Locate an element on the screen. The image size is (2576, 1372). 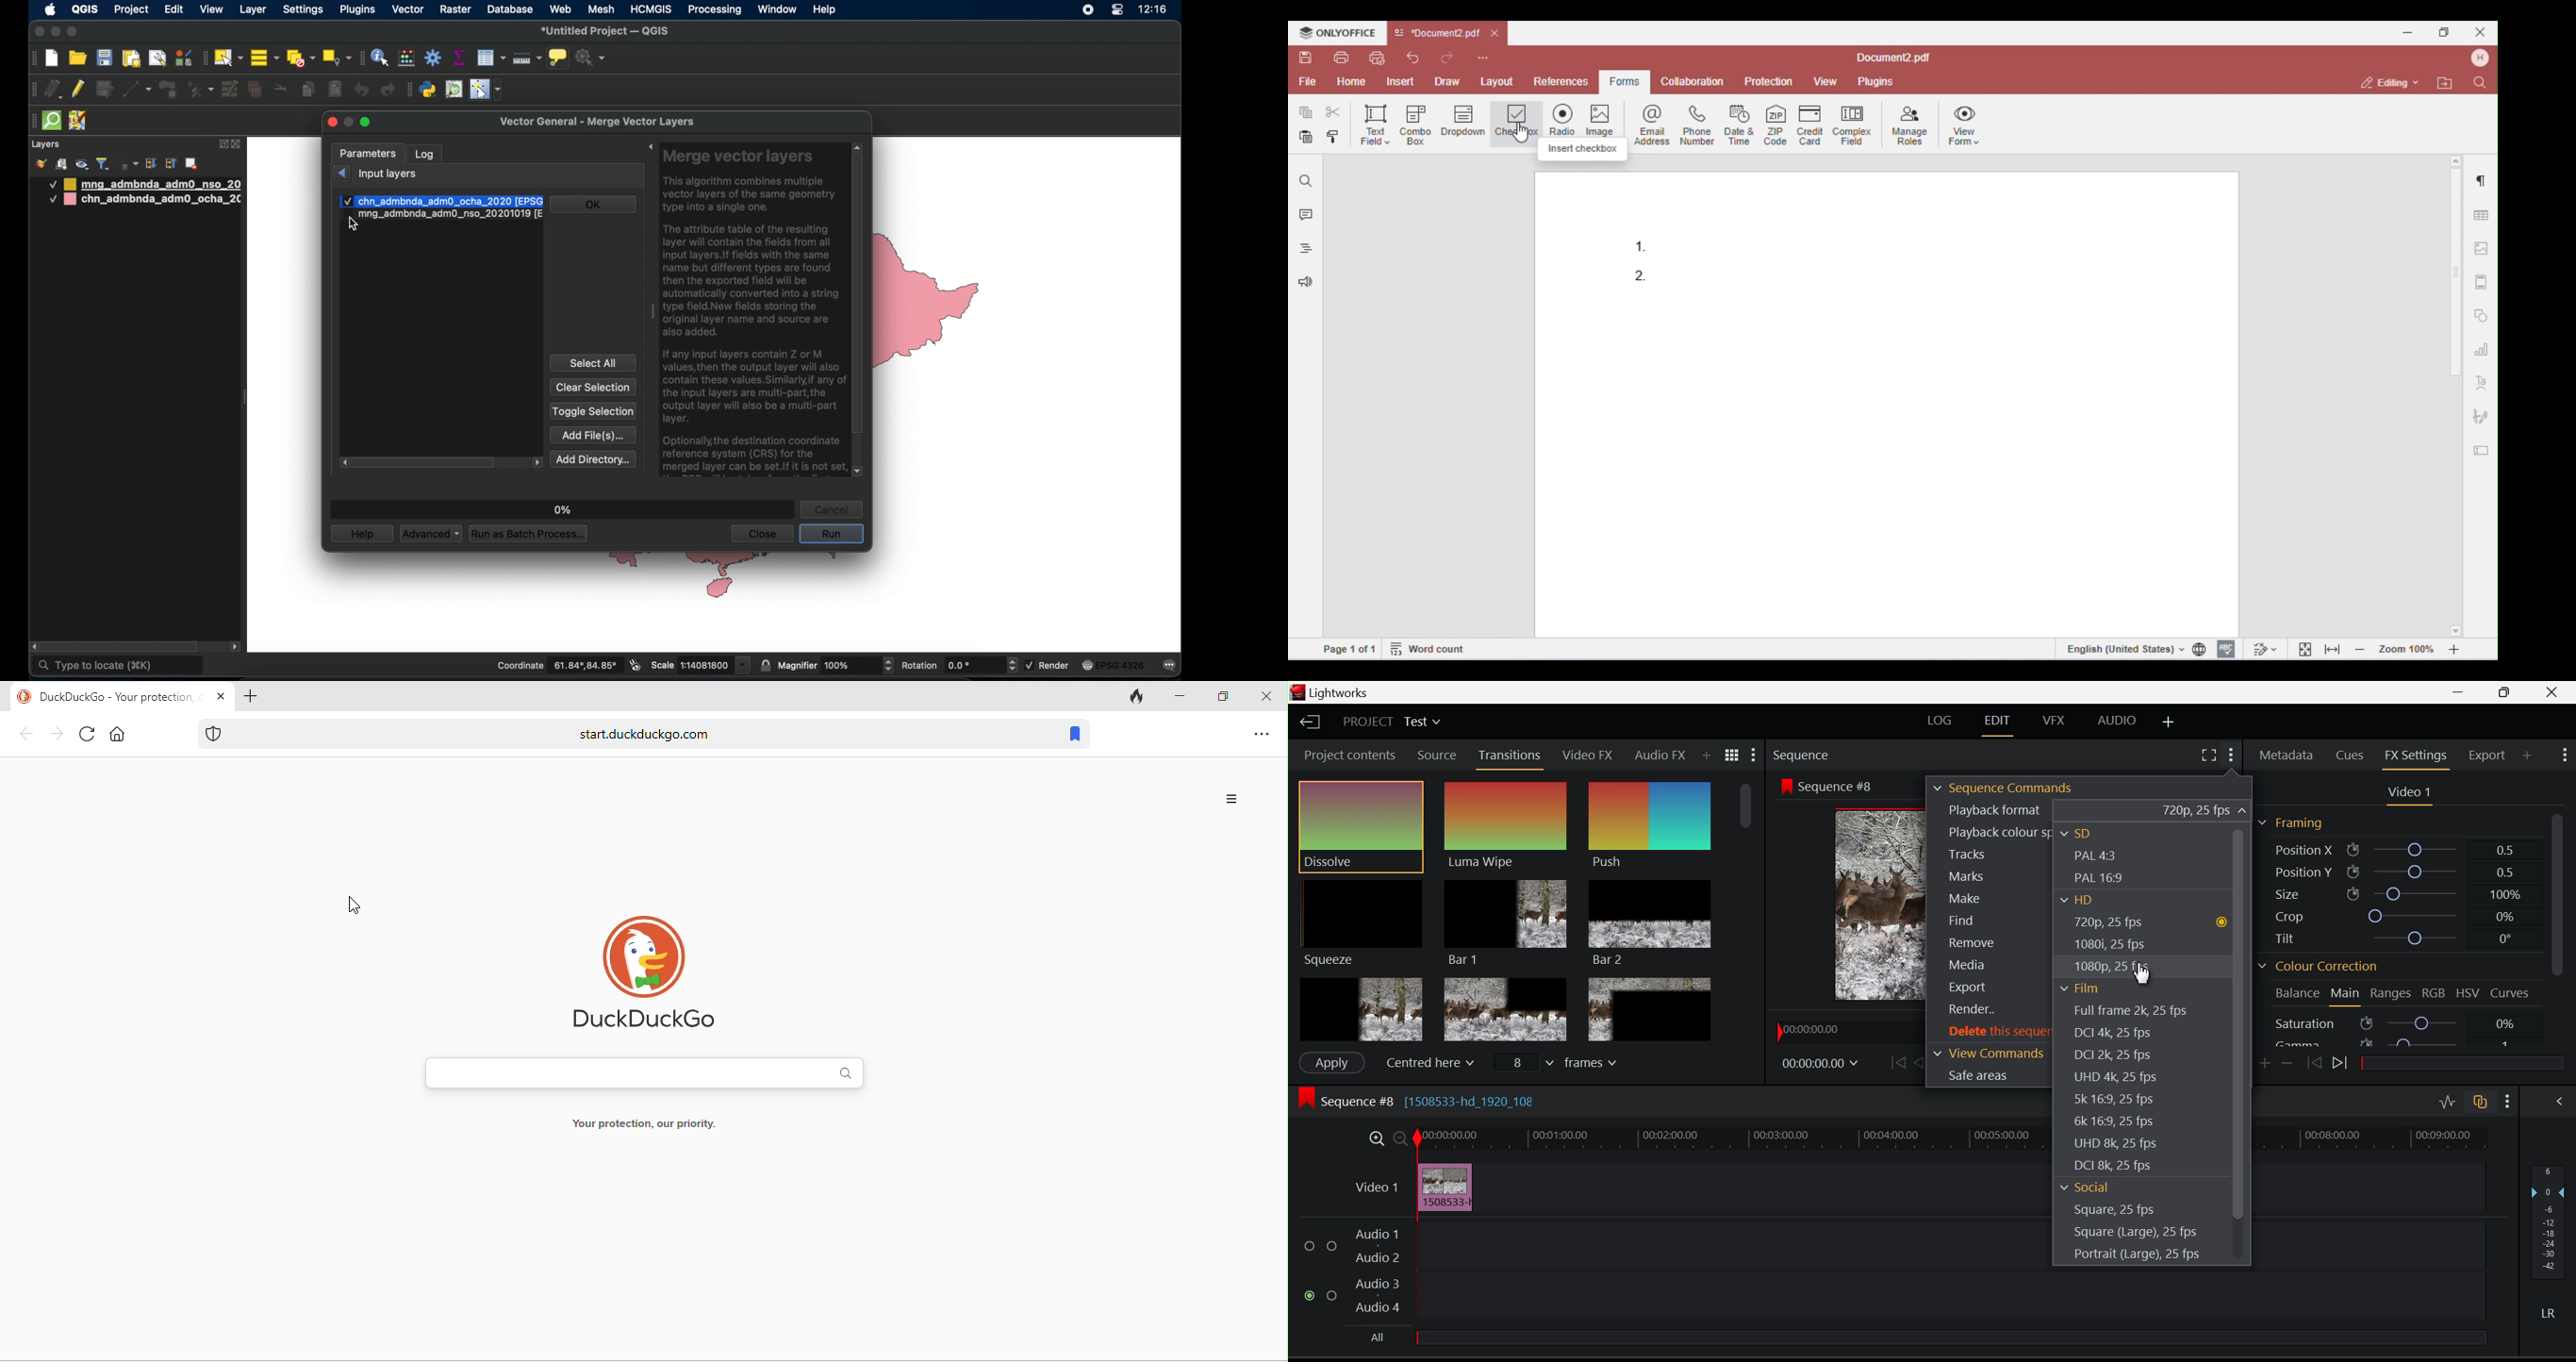
options is located at coordinates (1229, 801).